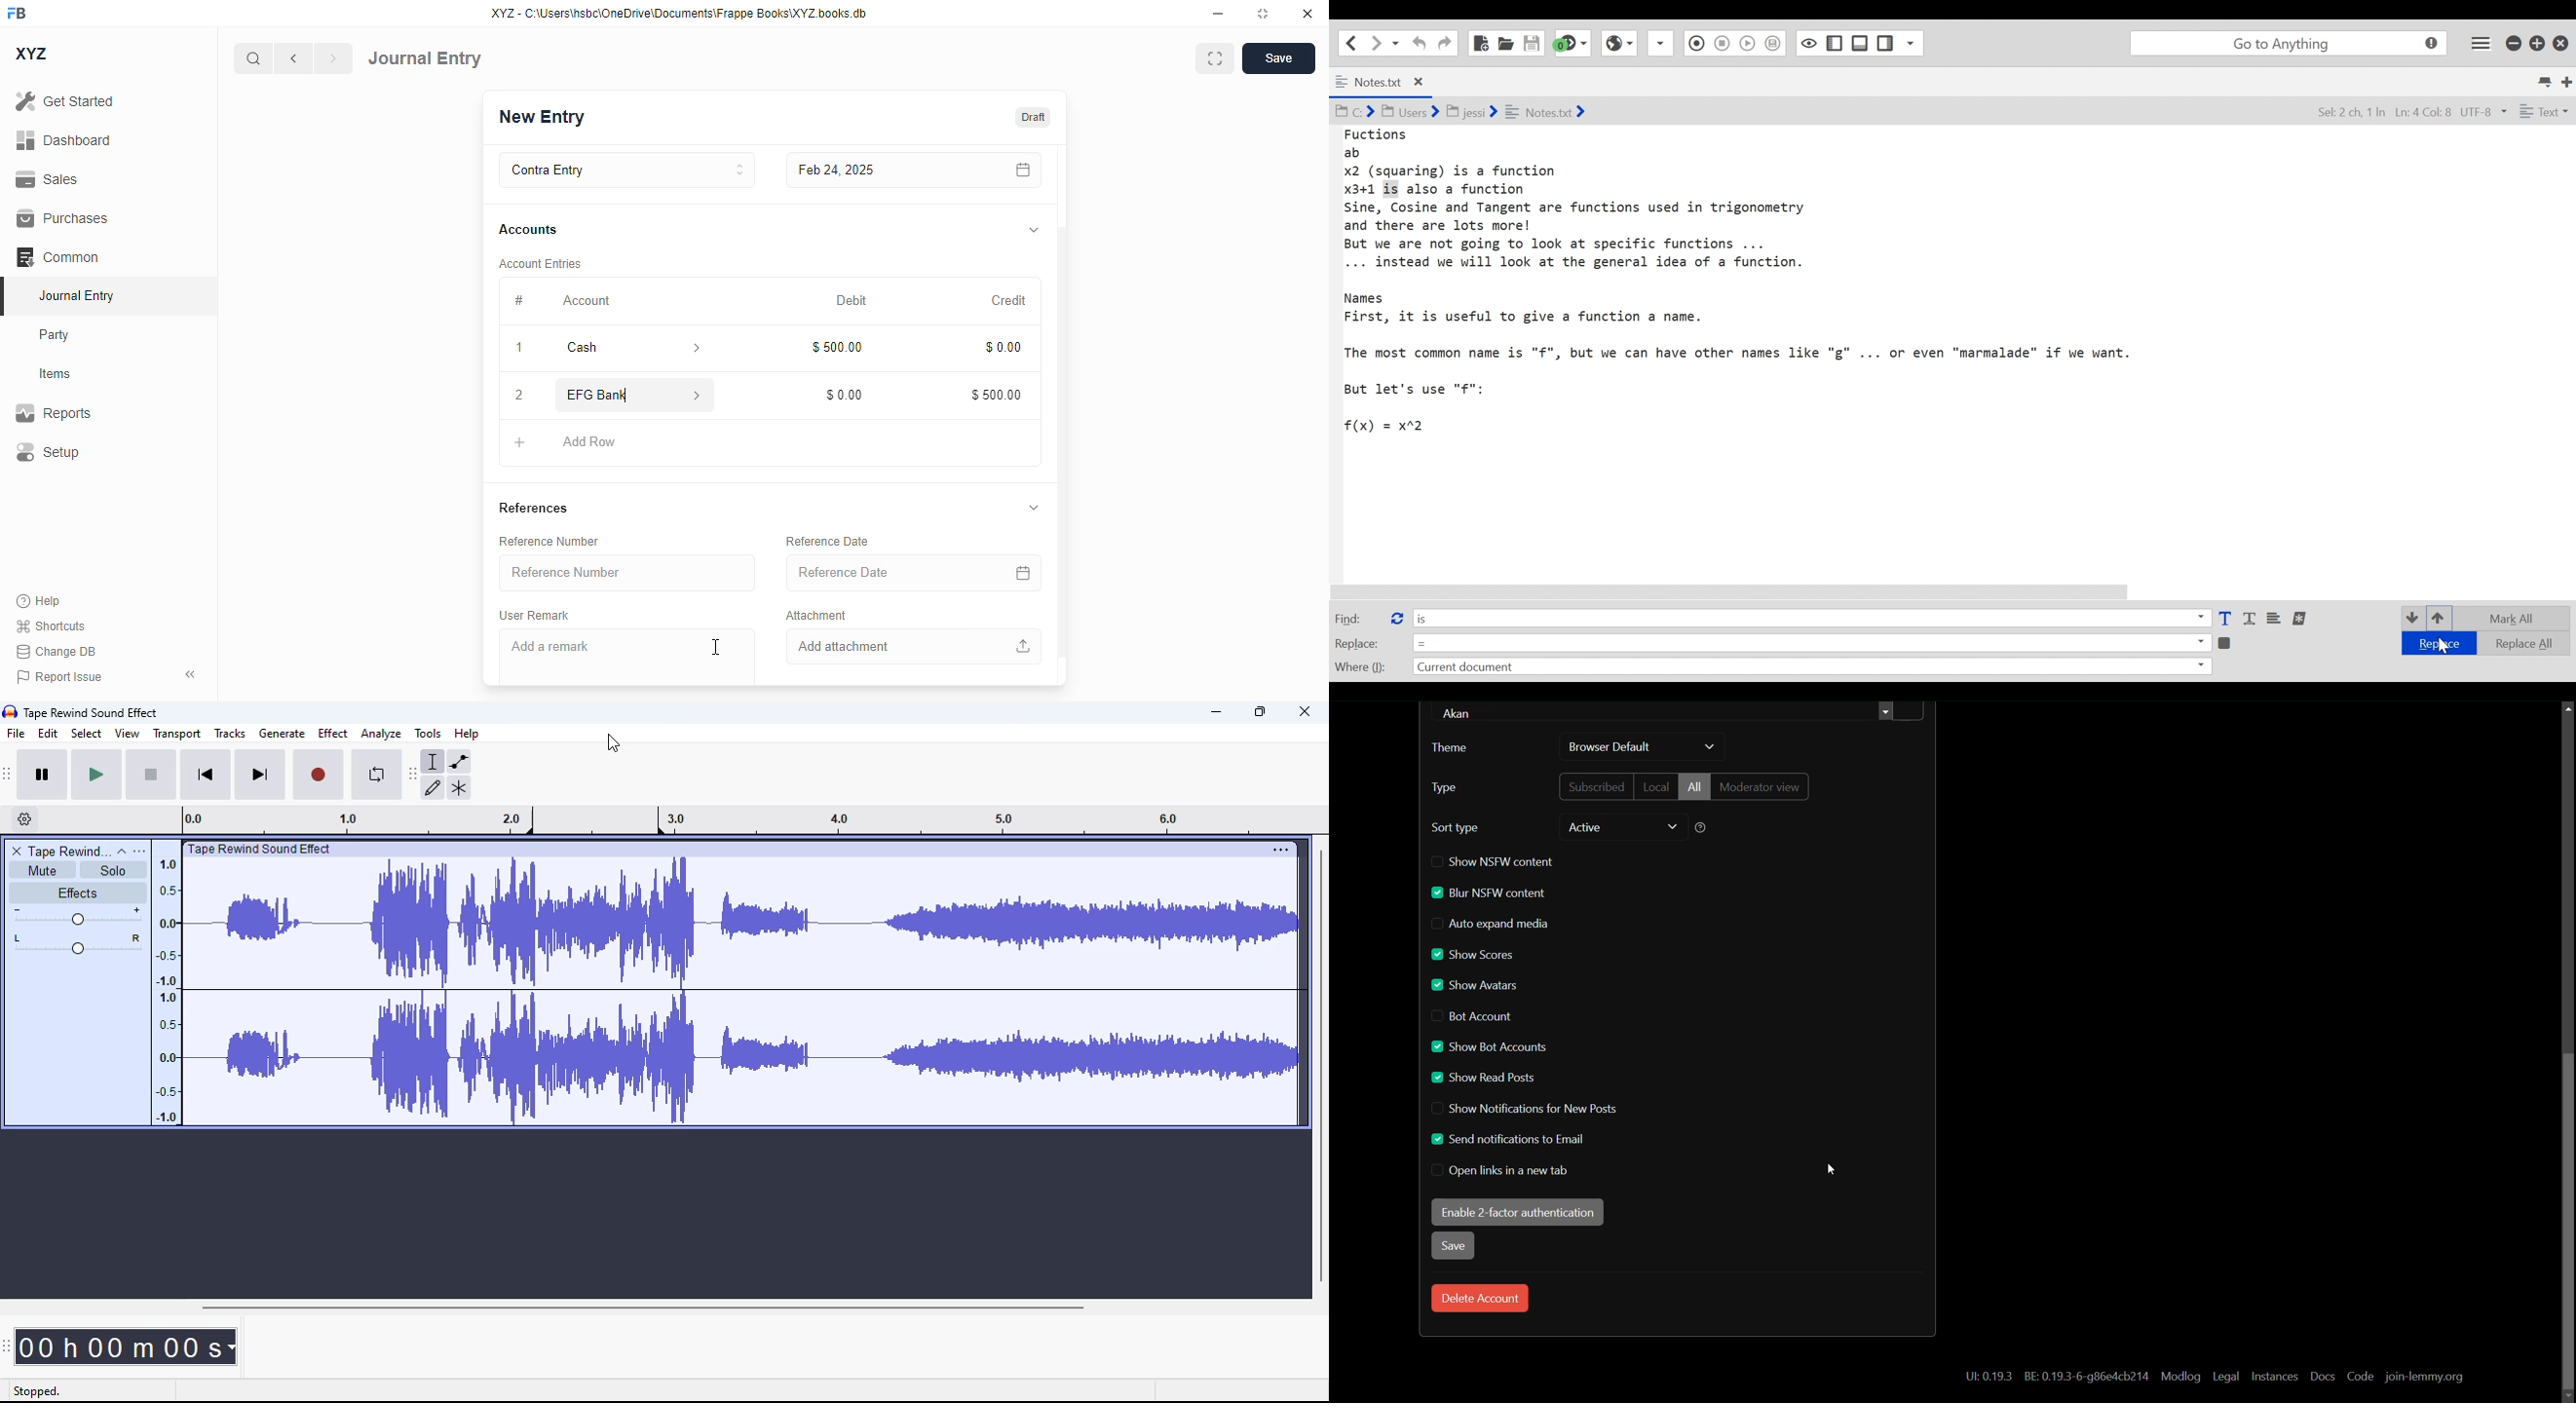 This screenshot has height=1428, width=2576. What do you see at coordinates (1483, 1079) in the screenshot?
I see `show read posts` at bounding box center [1483, 1079].